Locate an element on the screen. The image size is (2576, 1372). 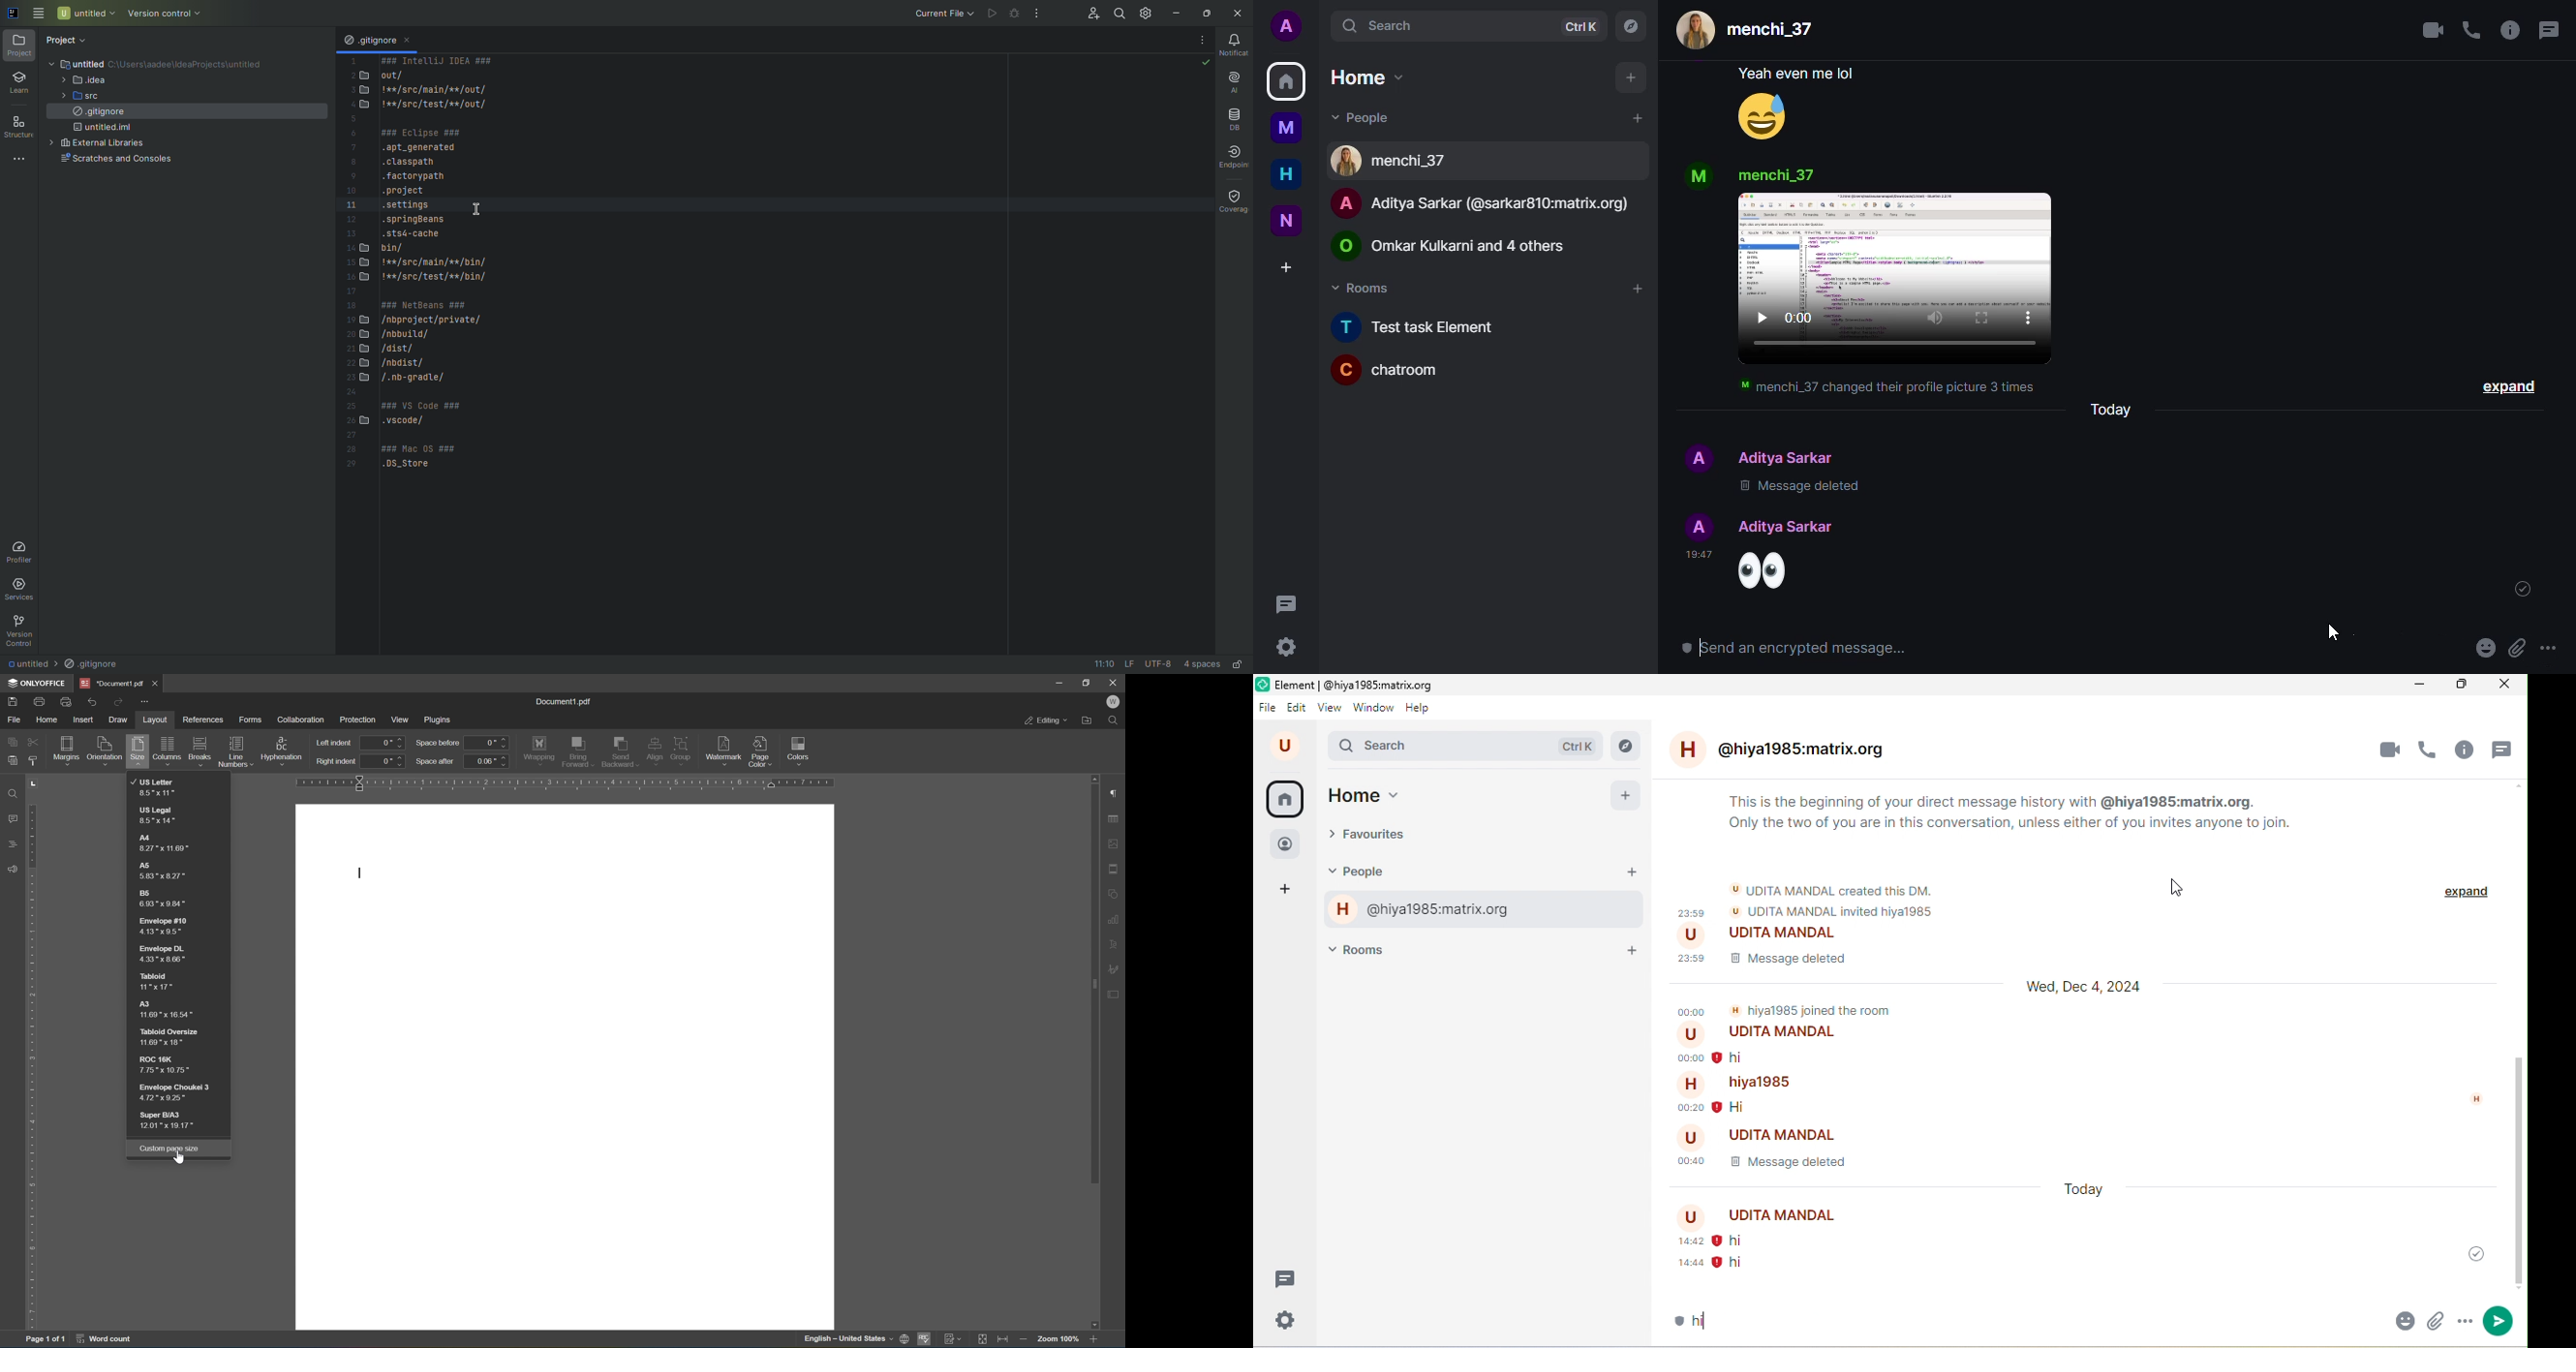
Yeah even me lol is located at coordinates (1782, 76).